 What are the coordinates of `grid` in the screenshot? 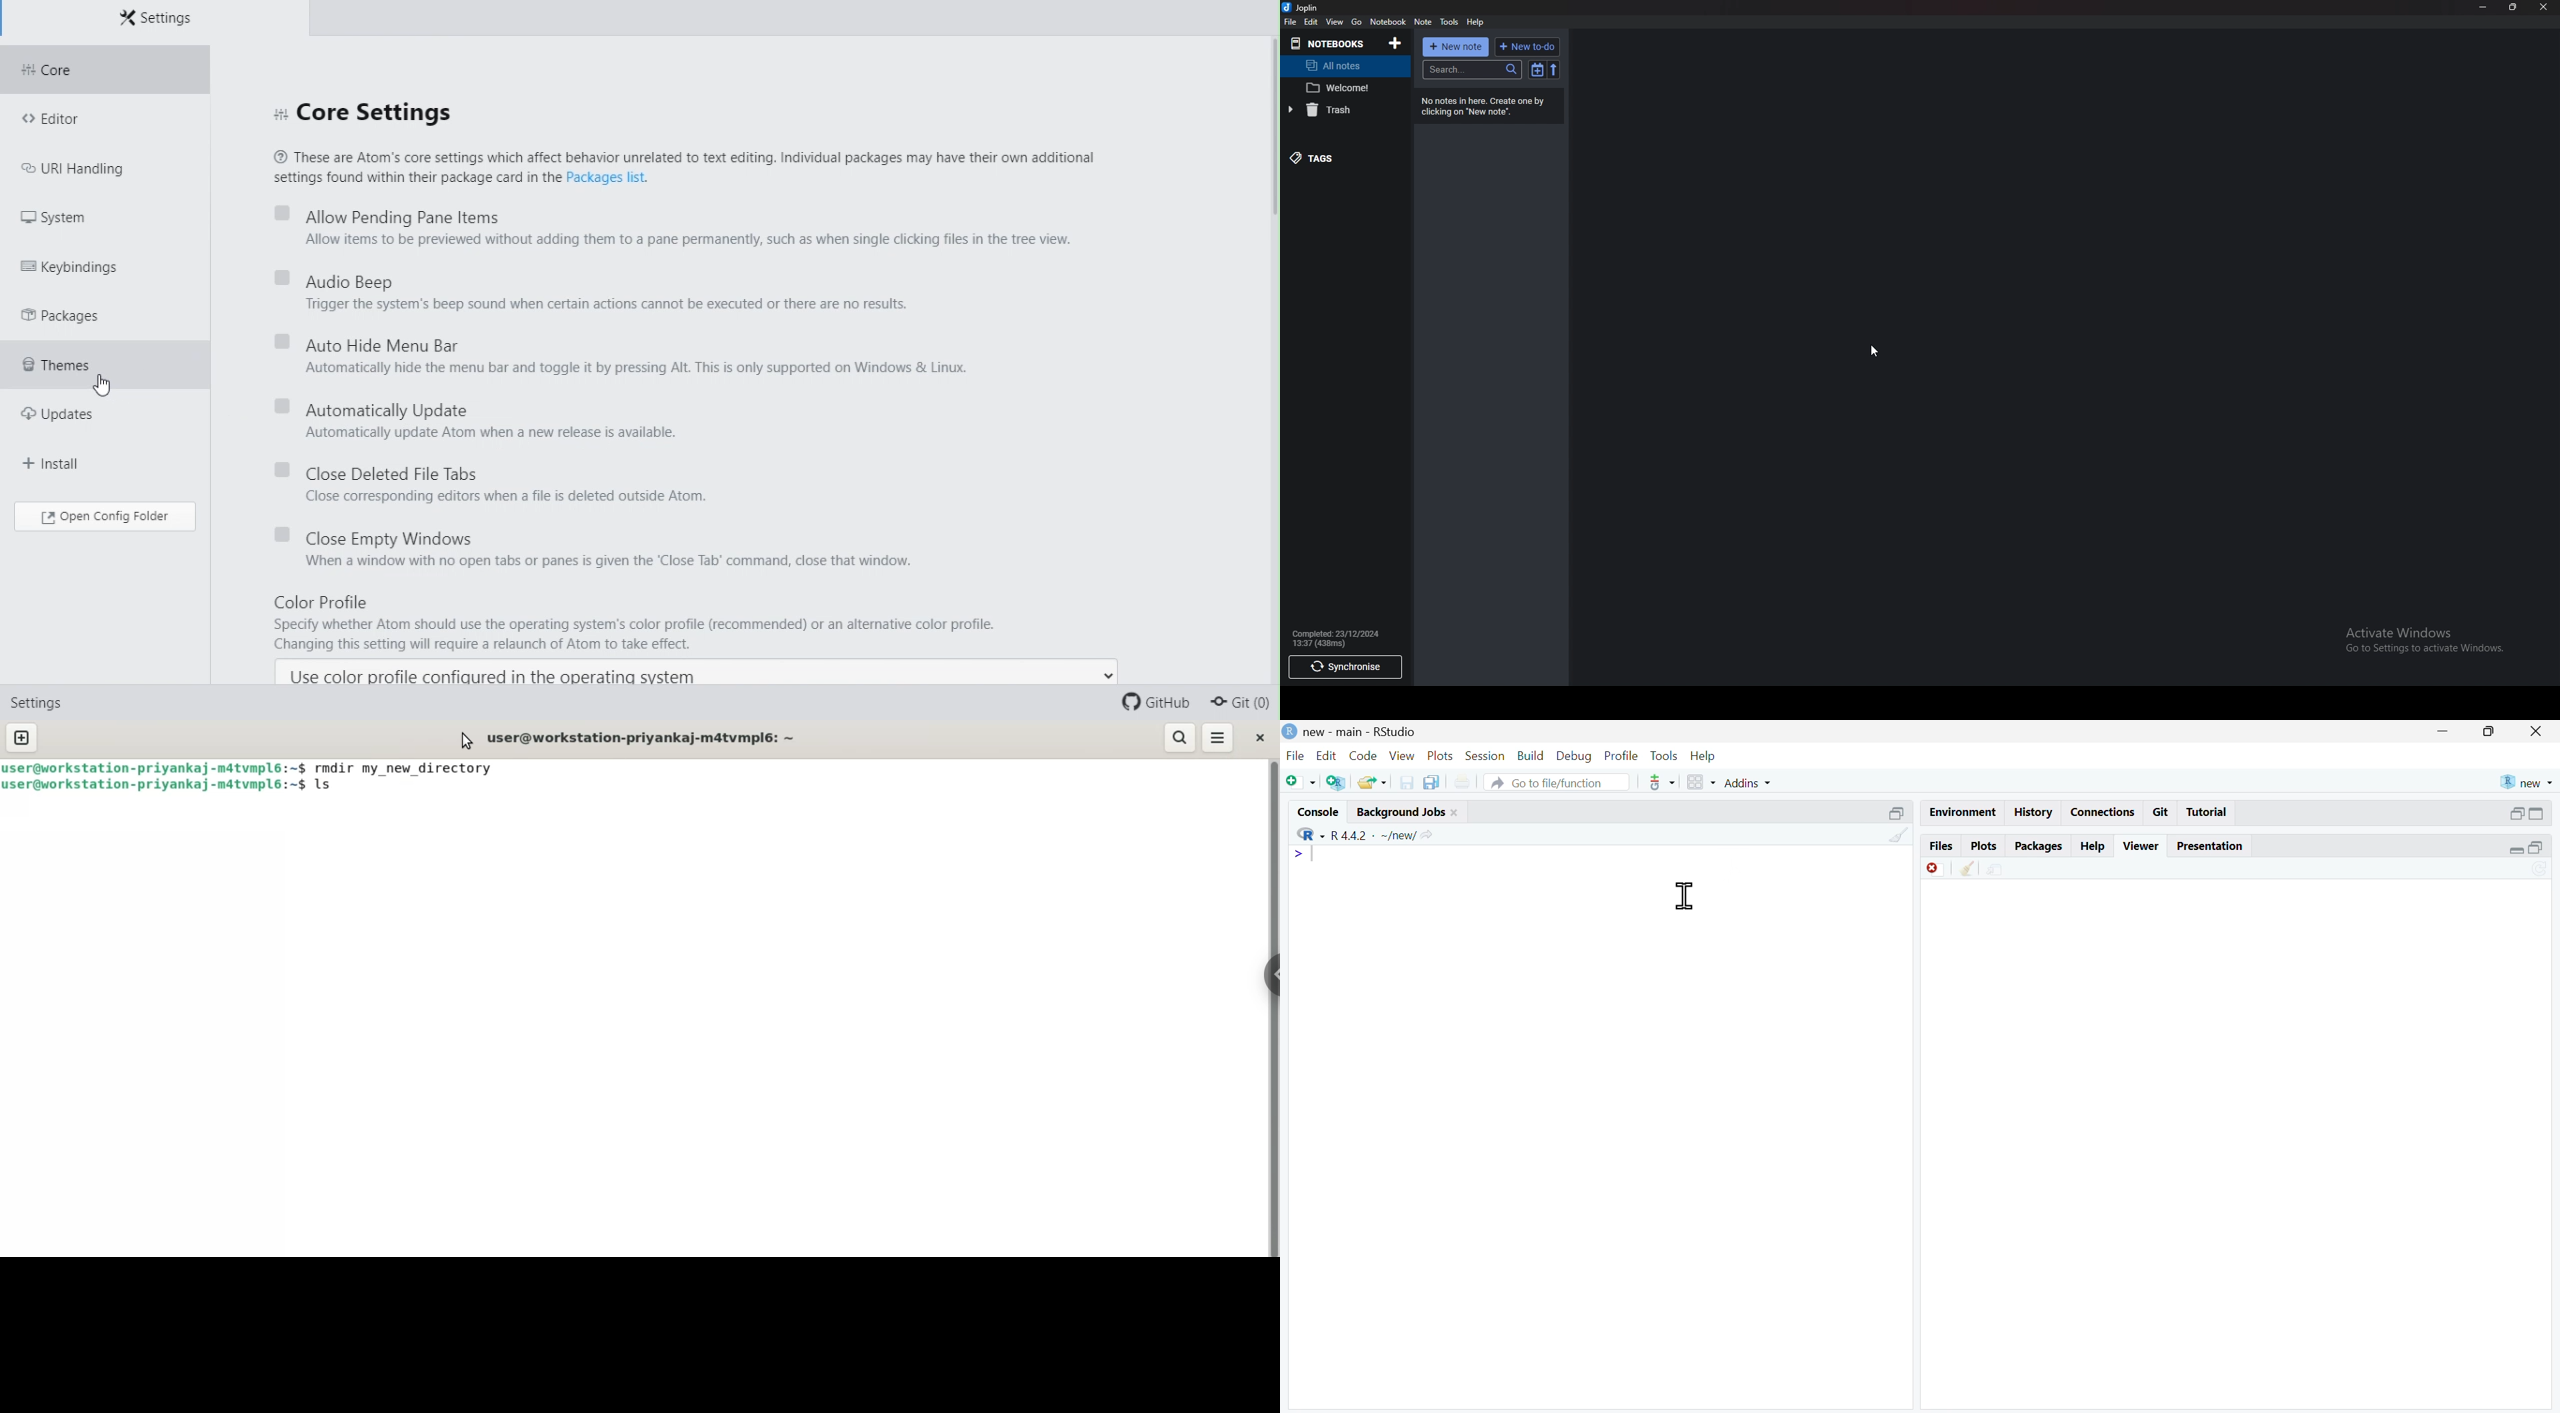 It's located at (1703, 783).